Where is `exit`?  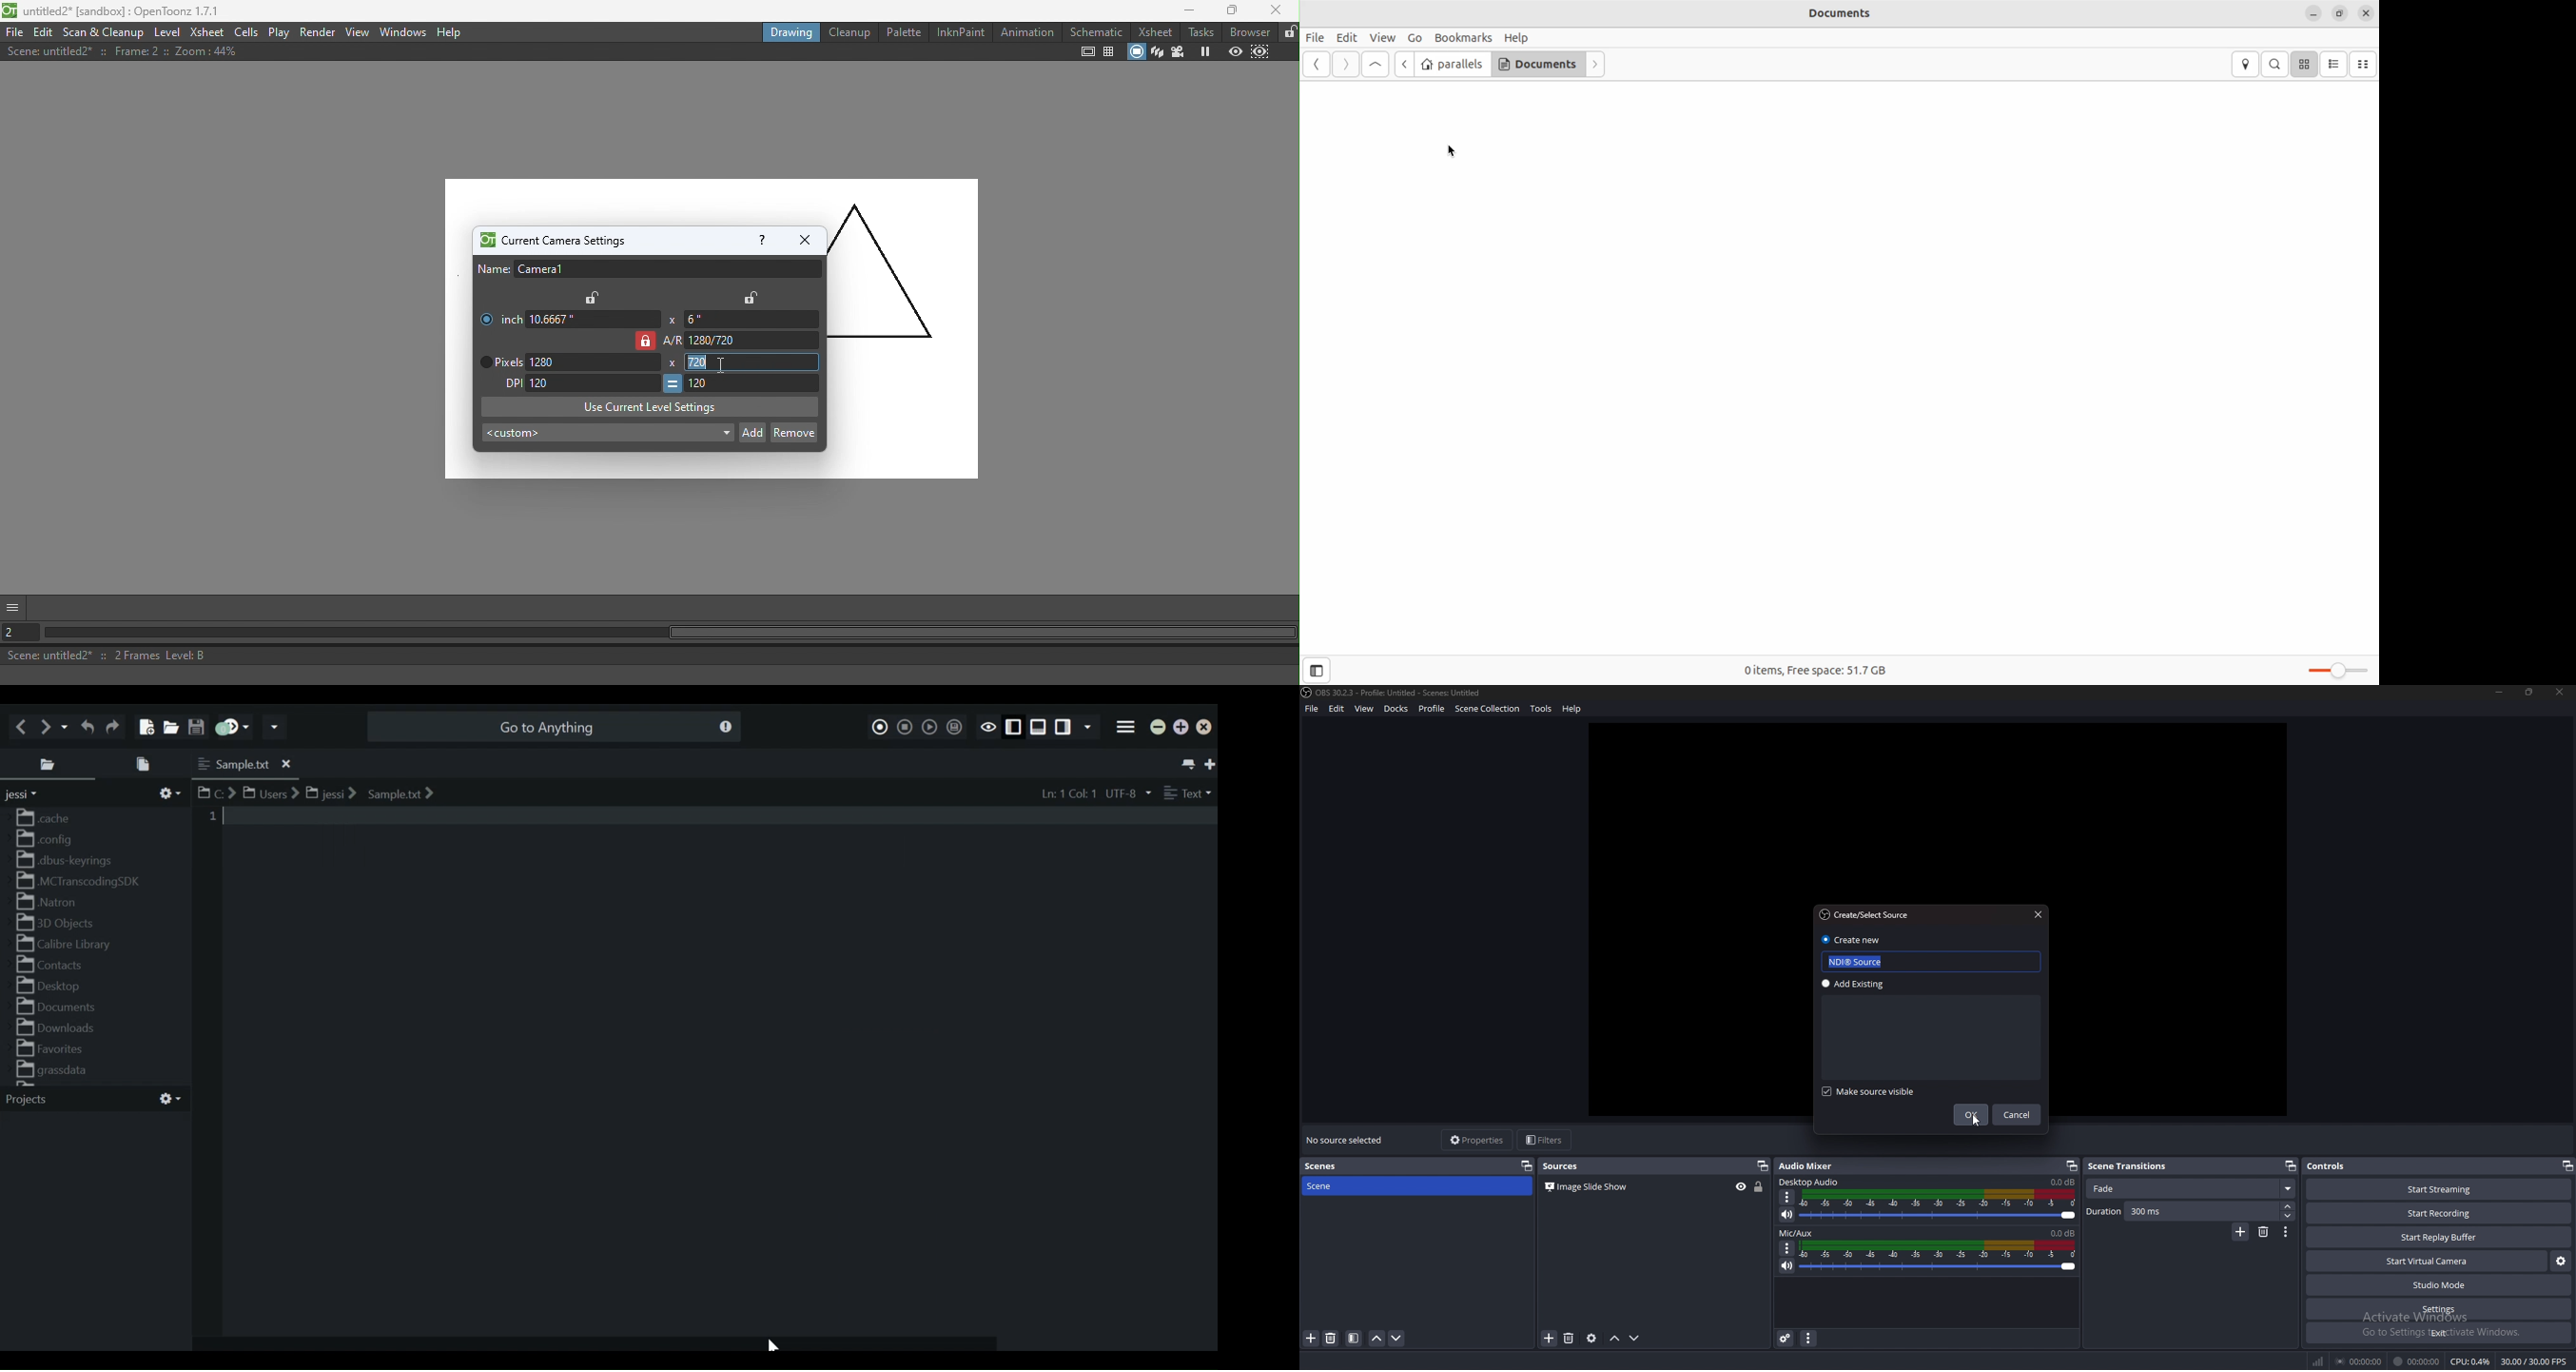 exit is located at coordinates (2438, 1333).